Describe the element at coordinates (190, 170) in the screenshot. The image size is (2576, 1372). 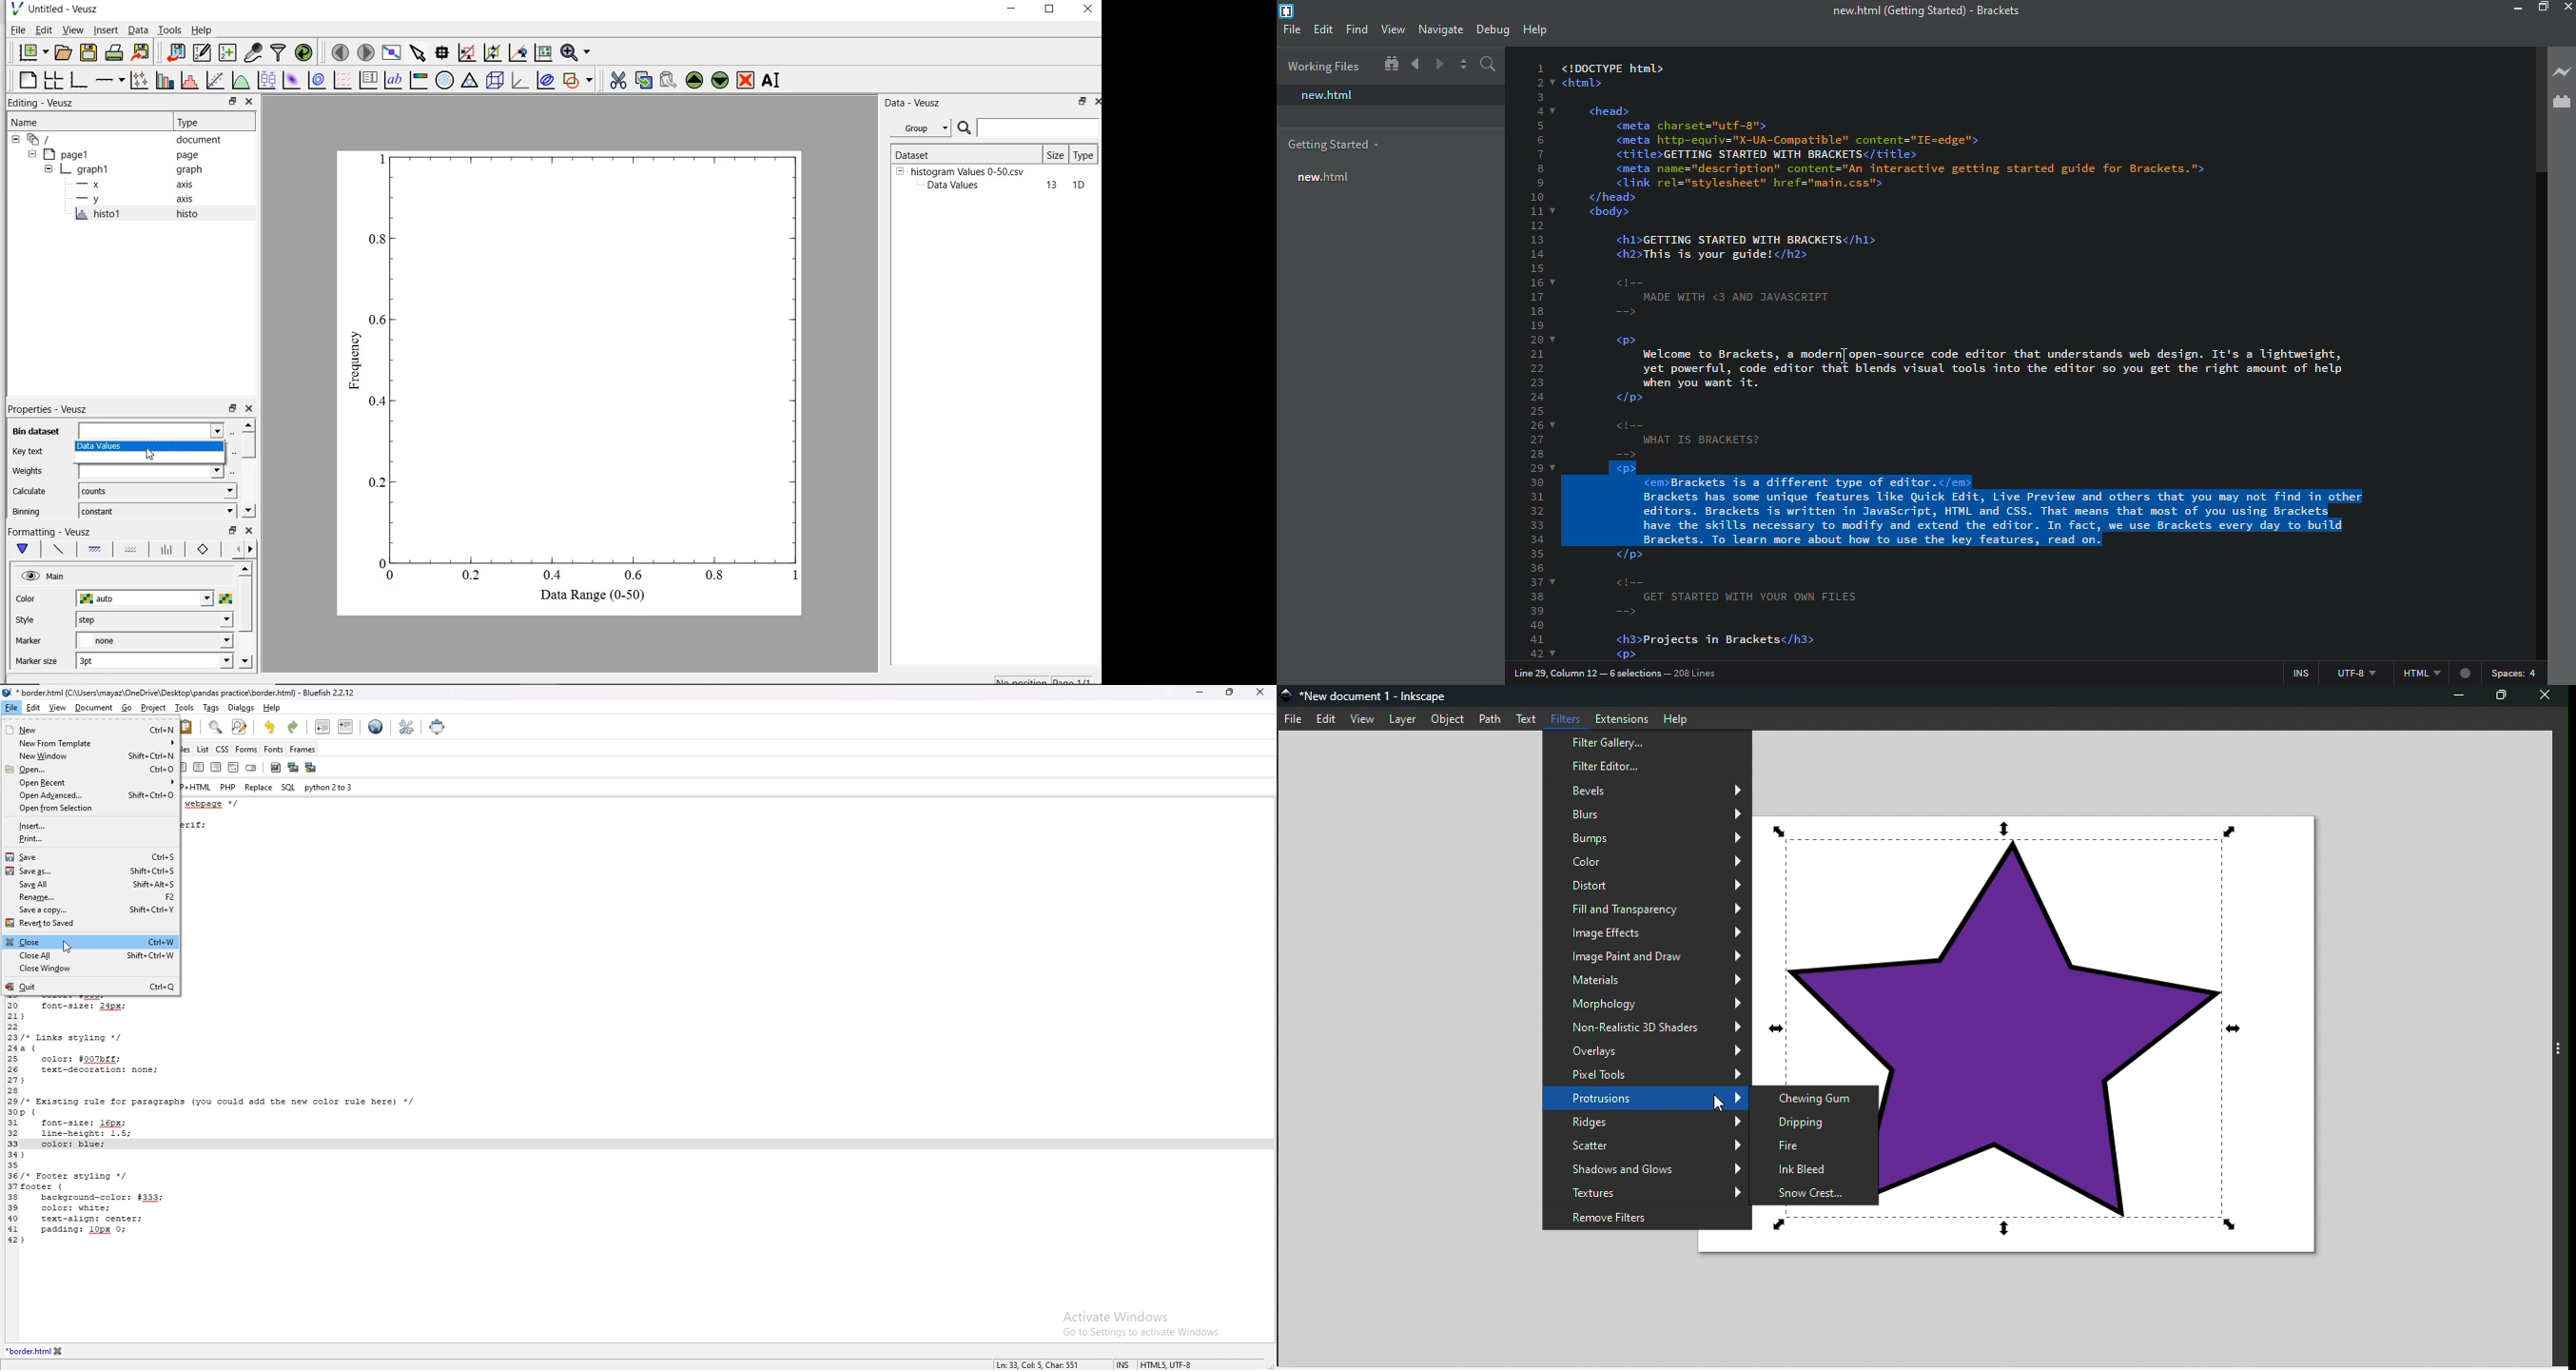
I see `` at that location.